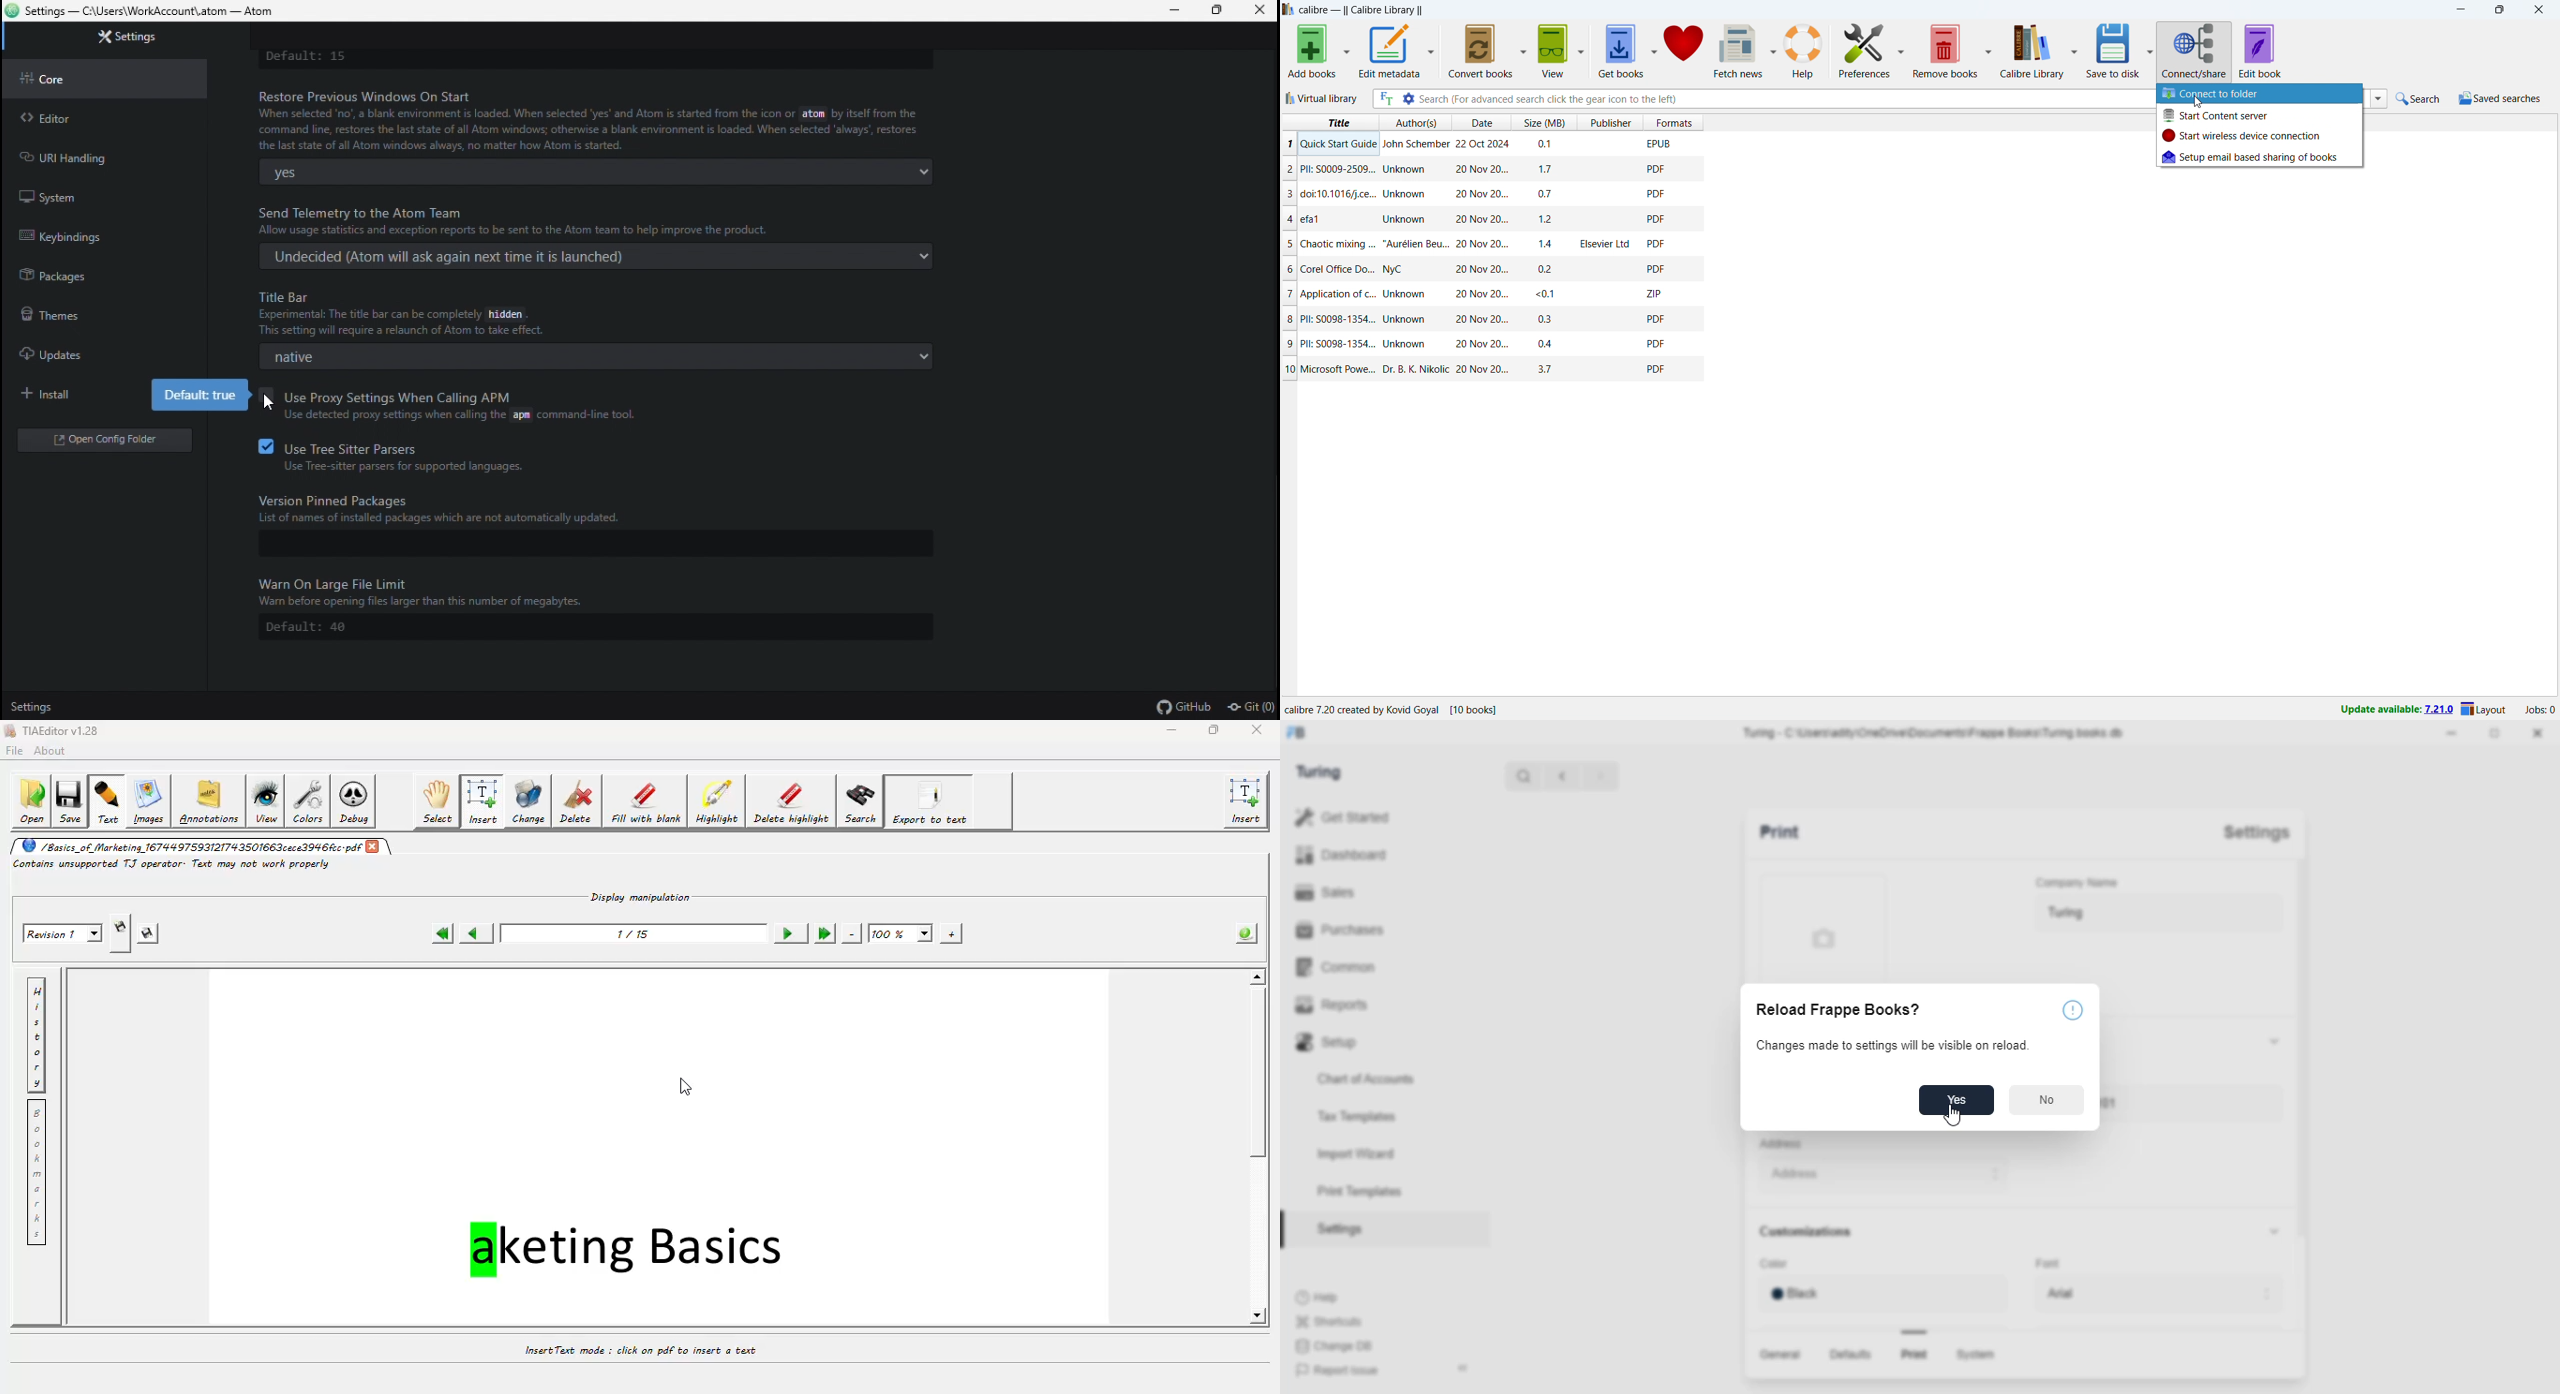 Image resolution: width=2576 pixels, height=1400 pixels. I want to click on quick search, so click(2418, 99).